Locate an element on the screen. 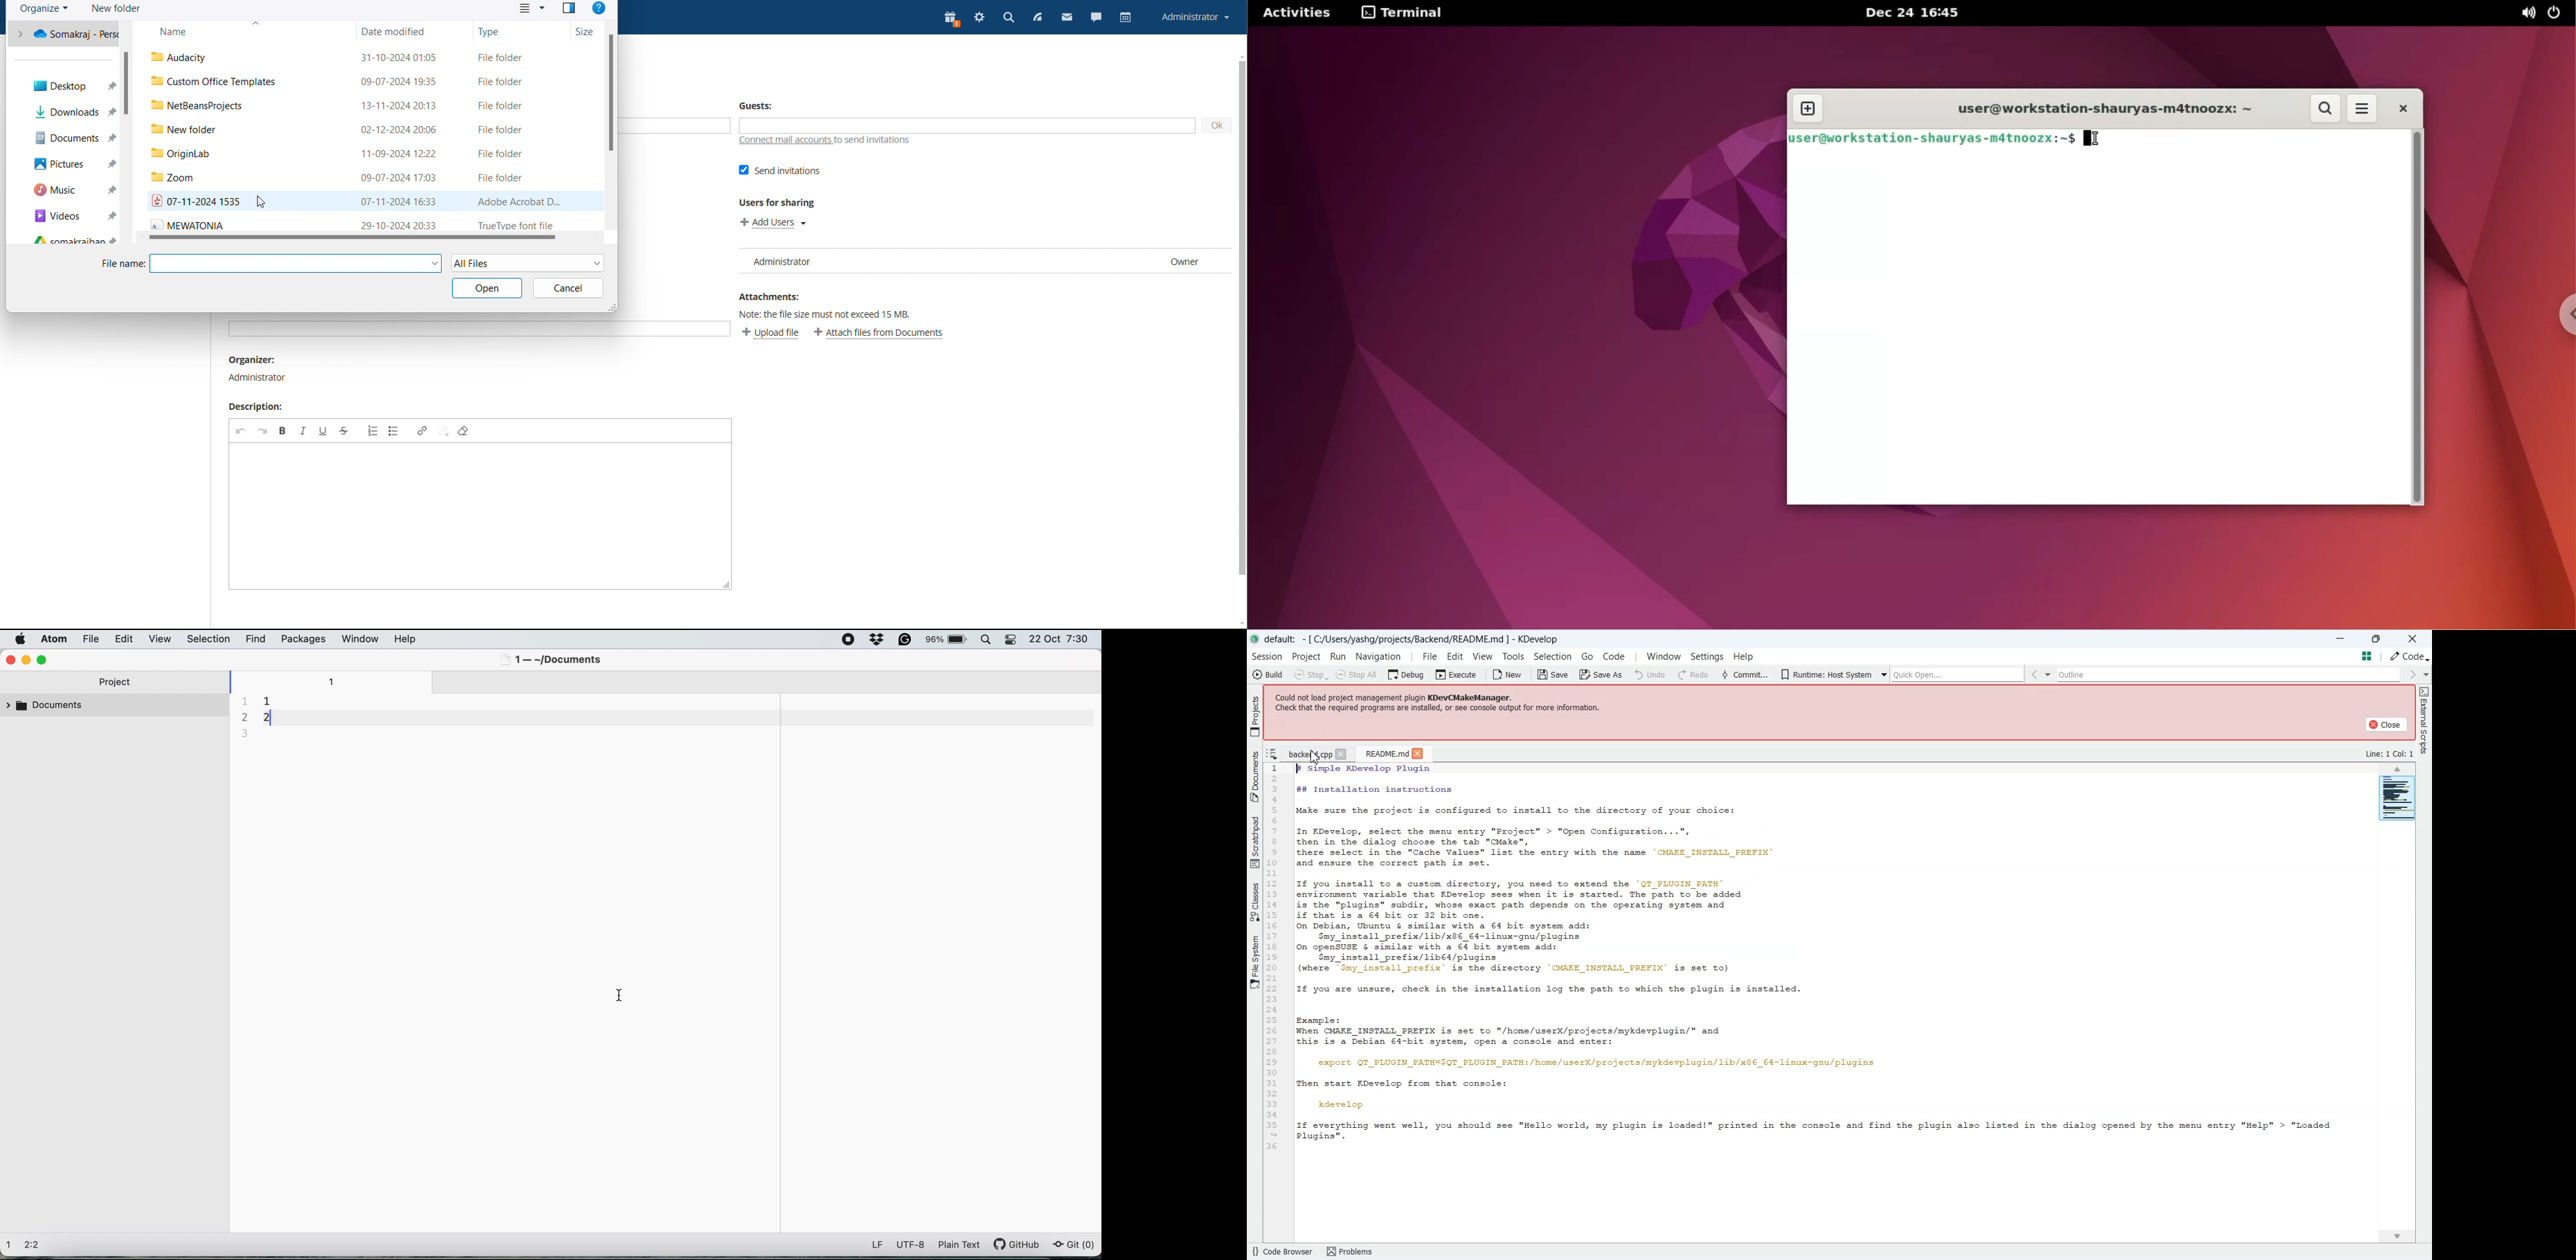 This screenshot has width=2576, height=1260. cursor is located at coordinates (266, 202).